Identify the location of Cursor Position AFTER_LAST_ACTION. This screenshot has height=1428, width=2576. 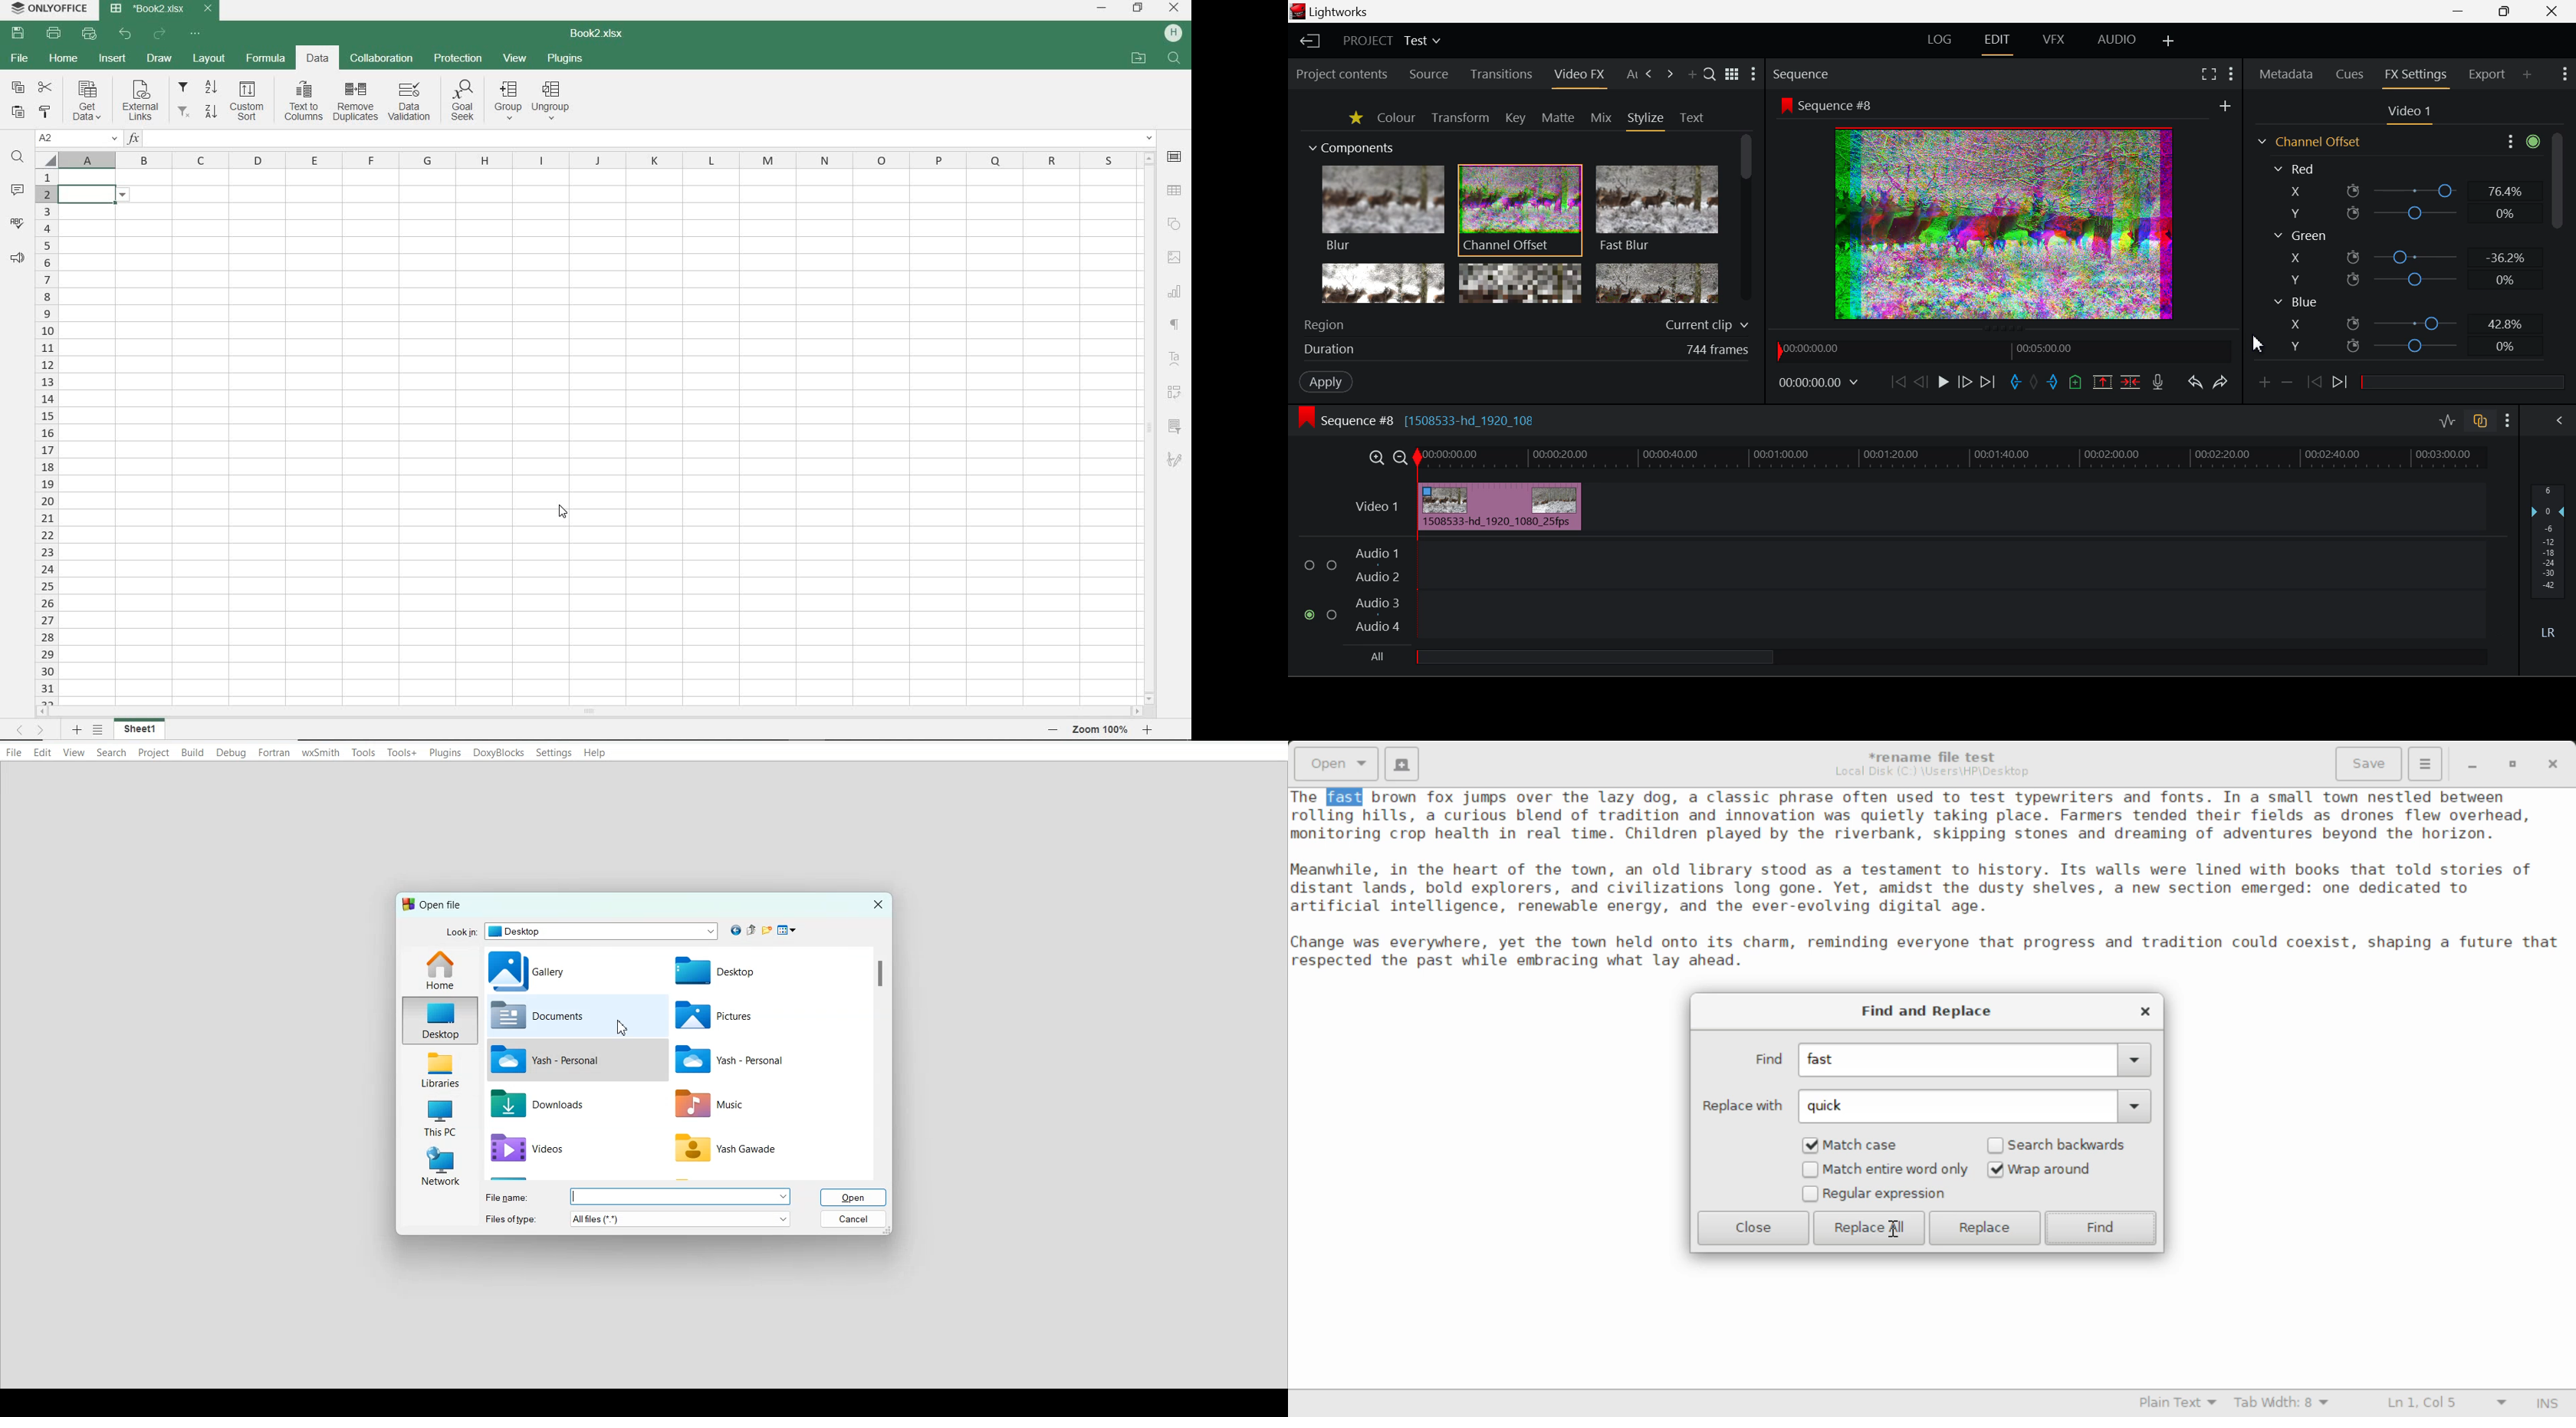
(2257, 345).